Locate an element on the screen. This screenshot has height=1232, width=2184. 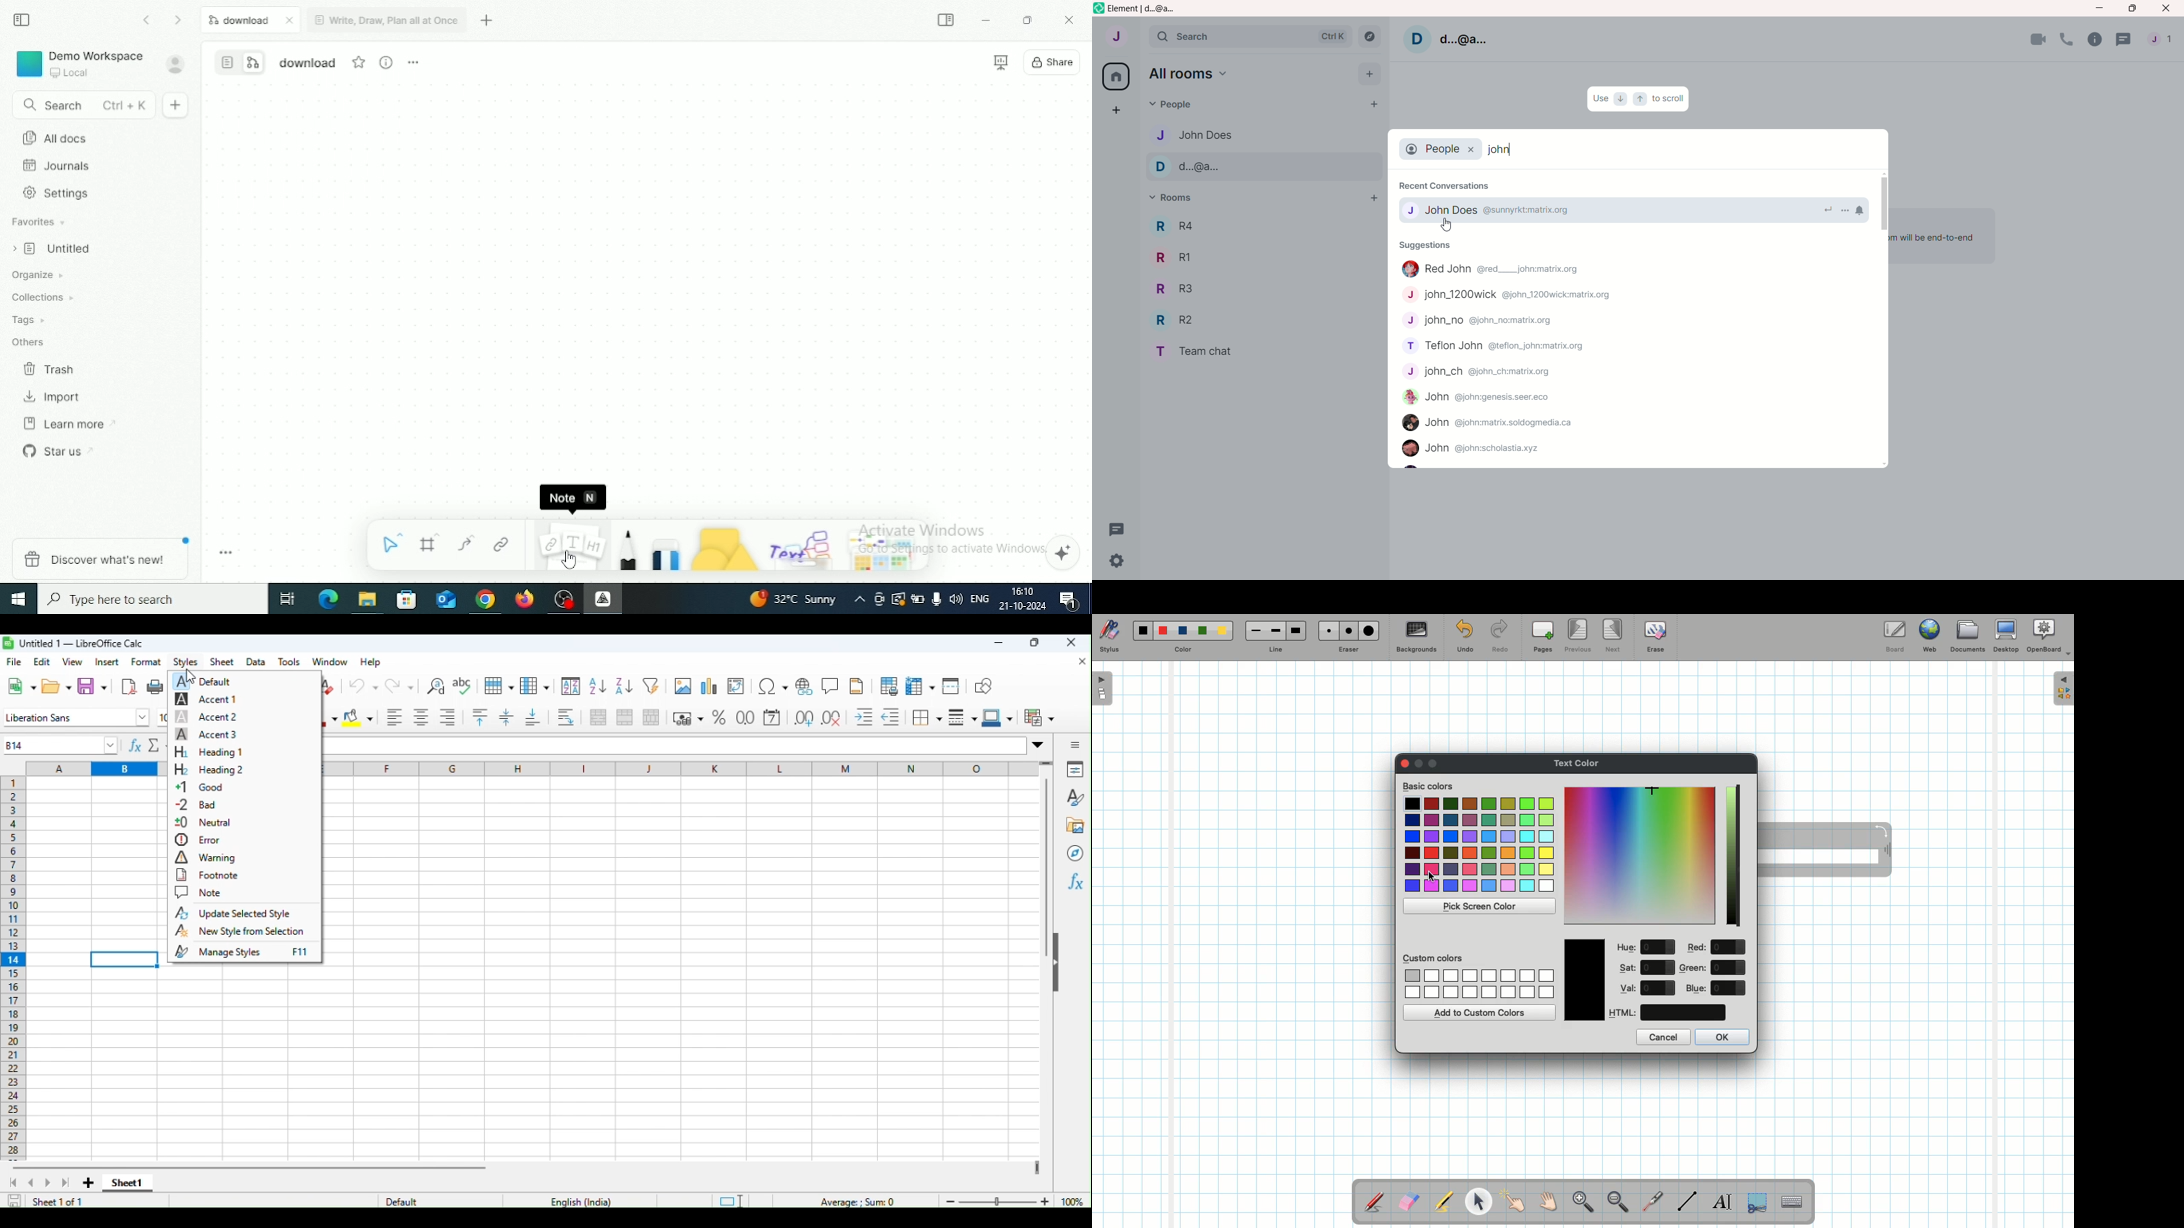
all rooms is located at coordinates (1189, 75).